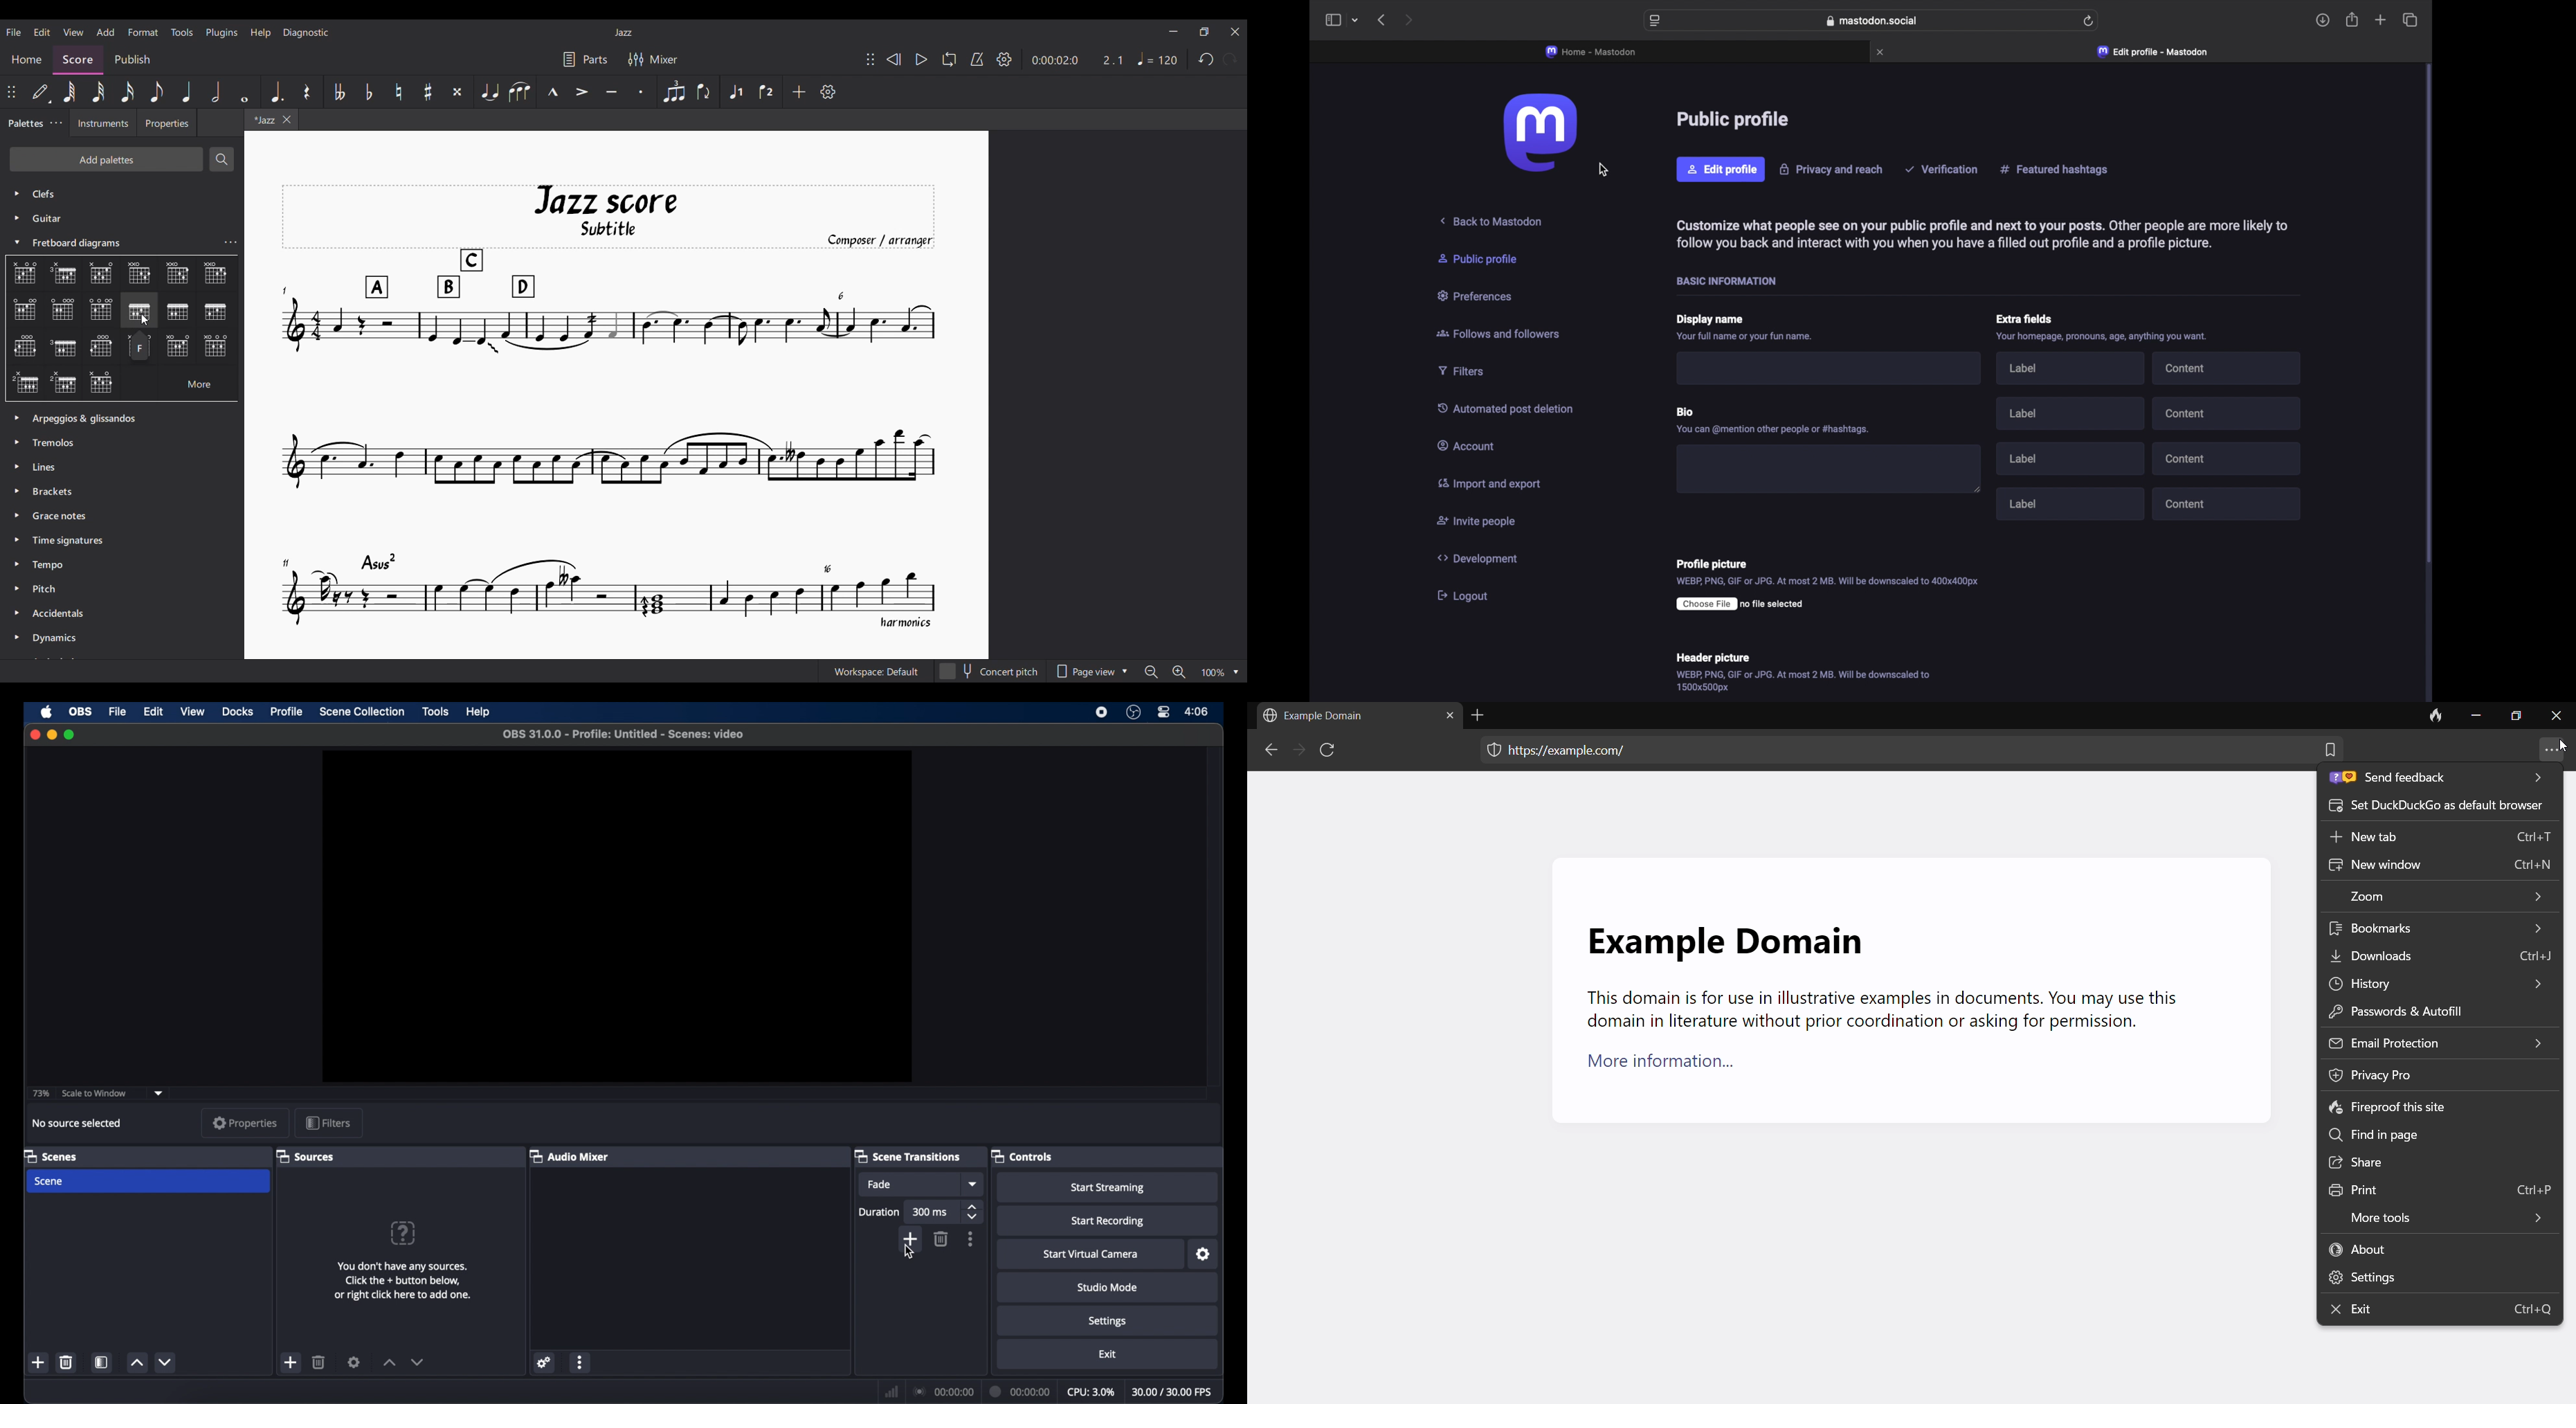  I want to click on back to mastodon, so click(1491, 220).